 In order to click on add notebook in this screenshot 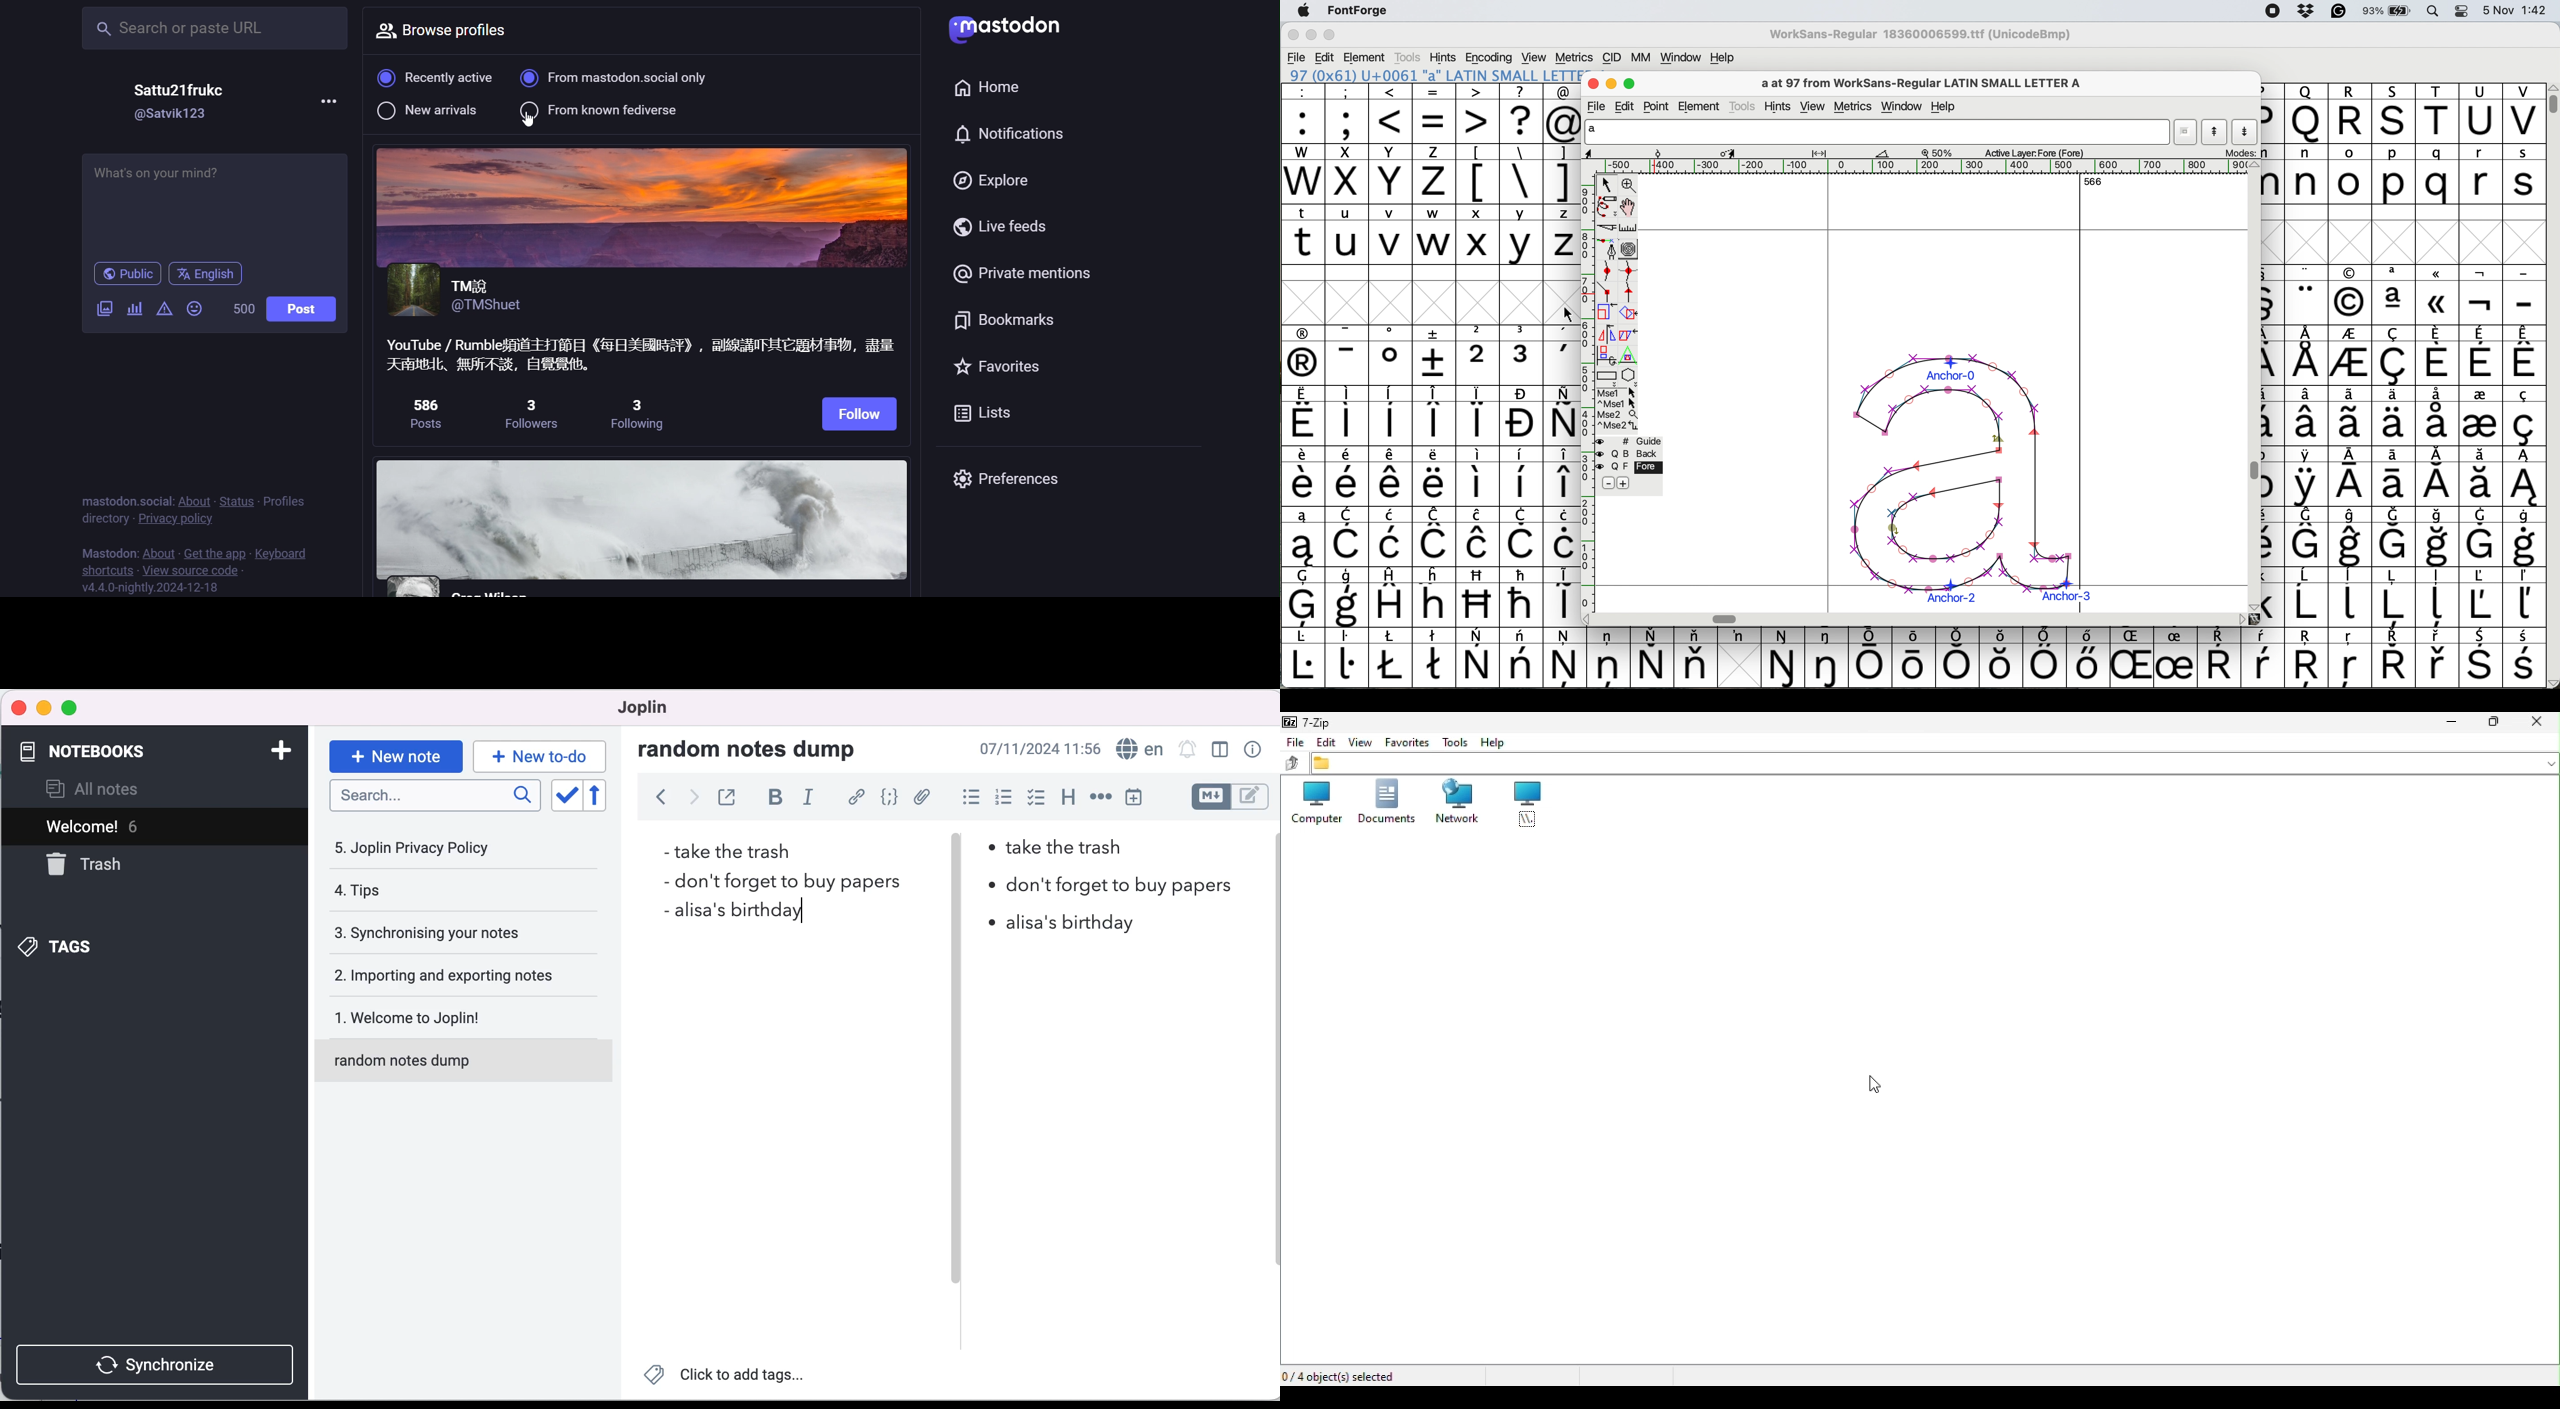, I will do `click(274, 753)`.